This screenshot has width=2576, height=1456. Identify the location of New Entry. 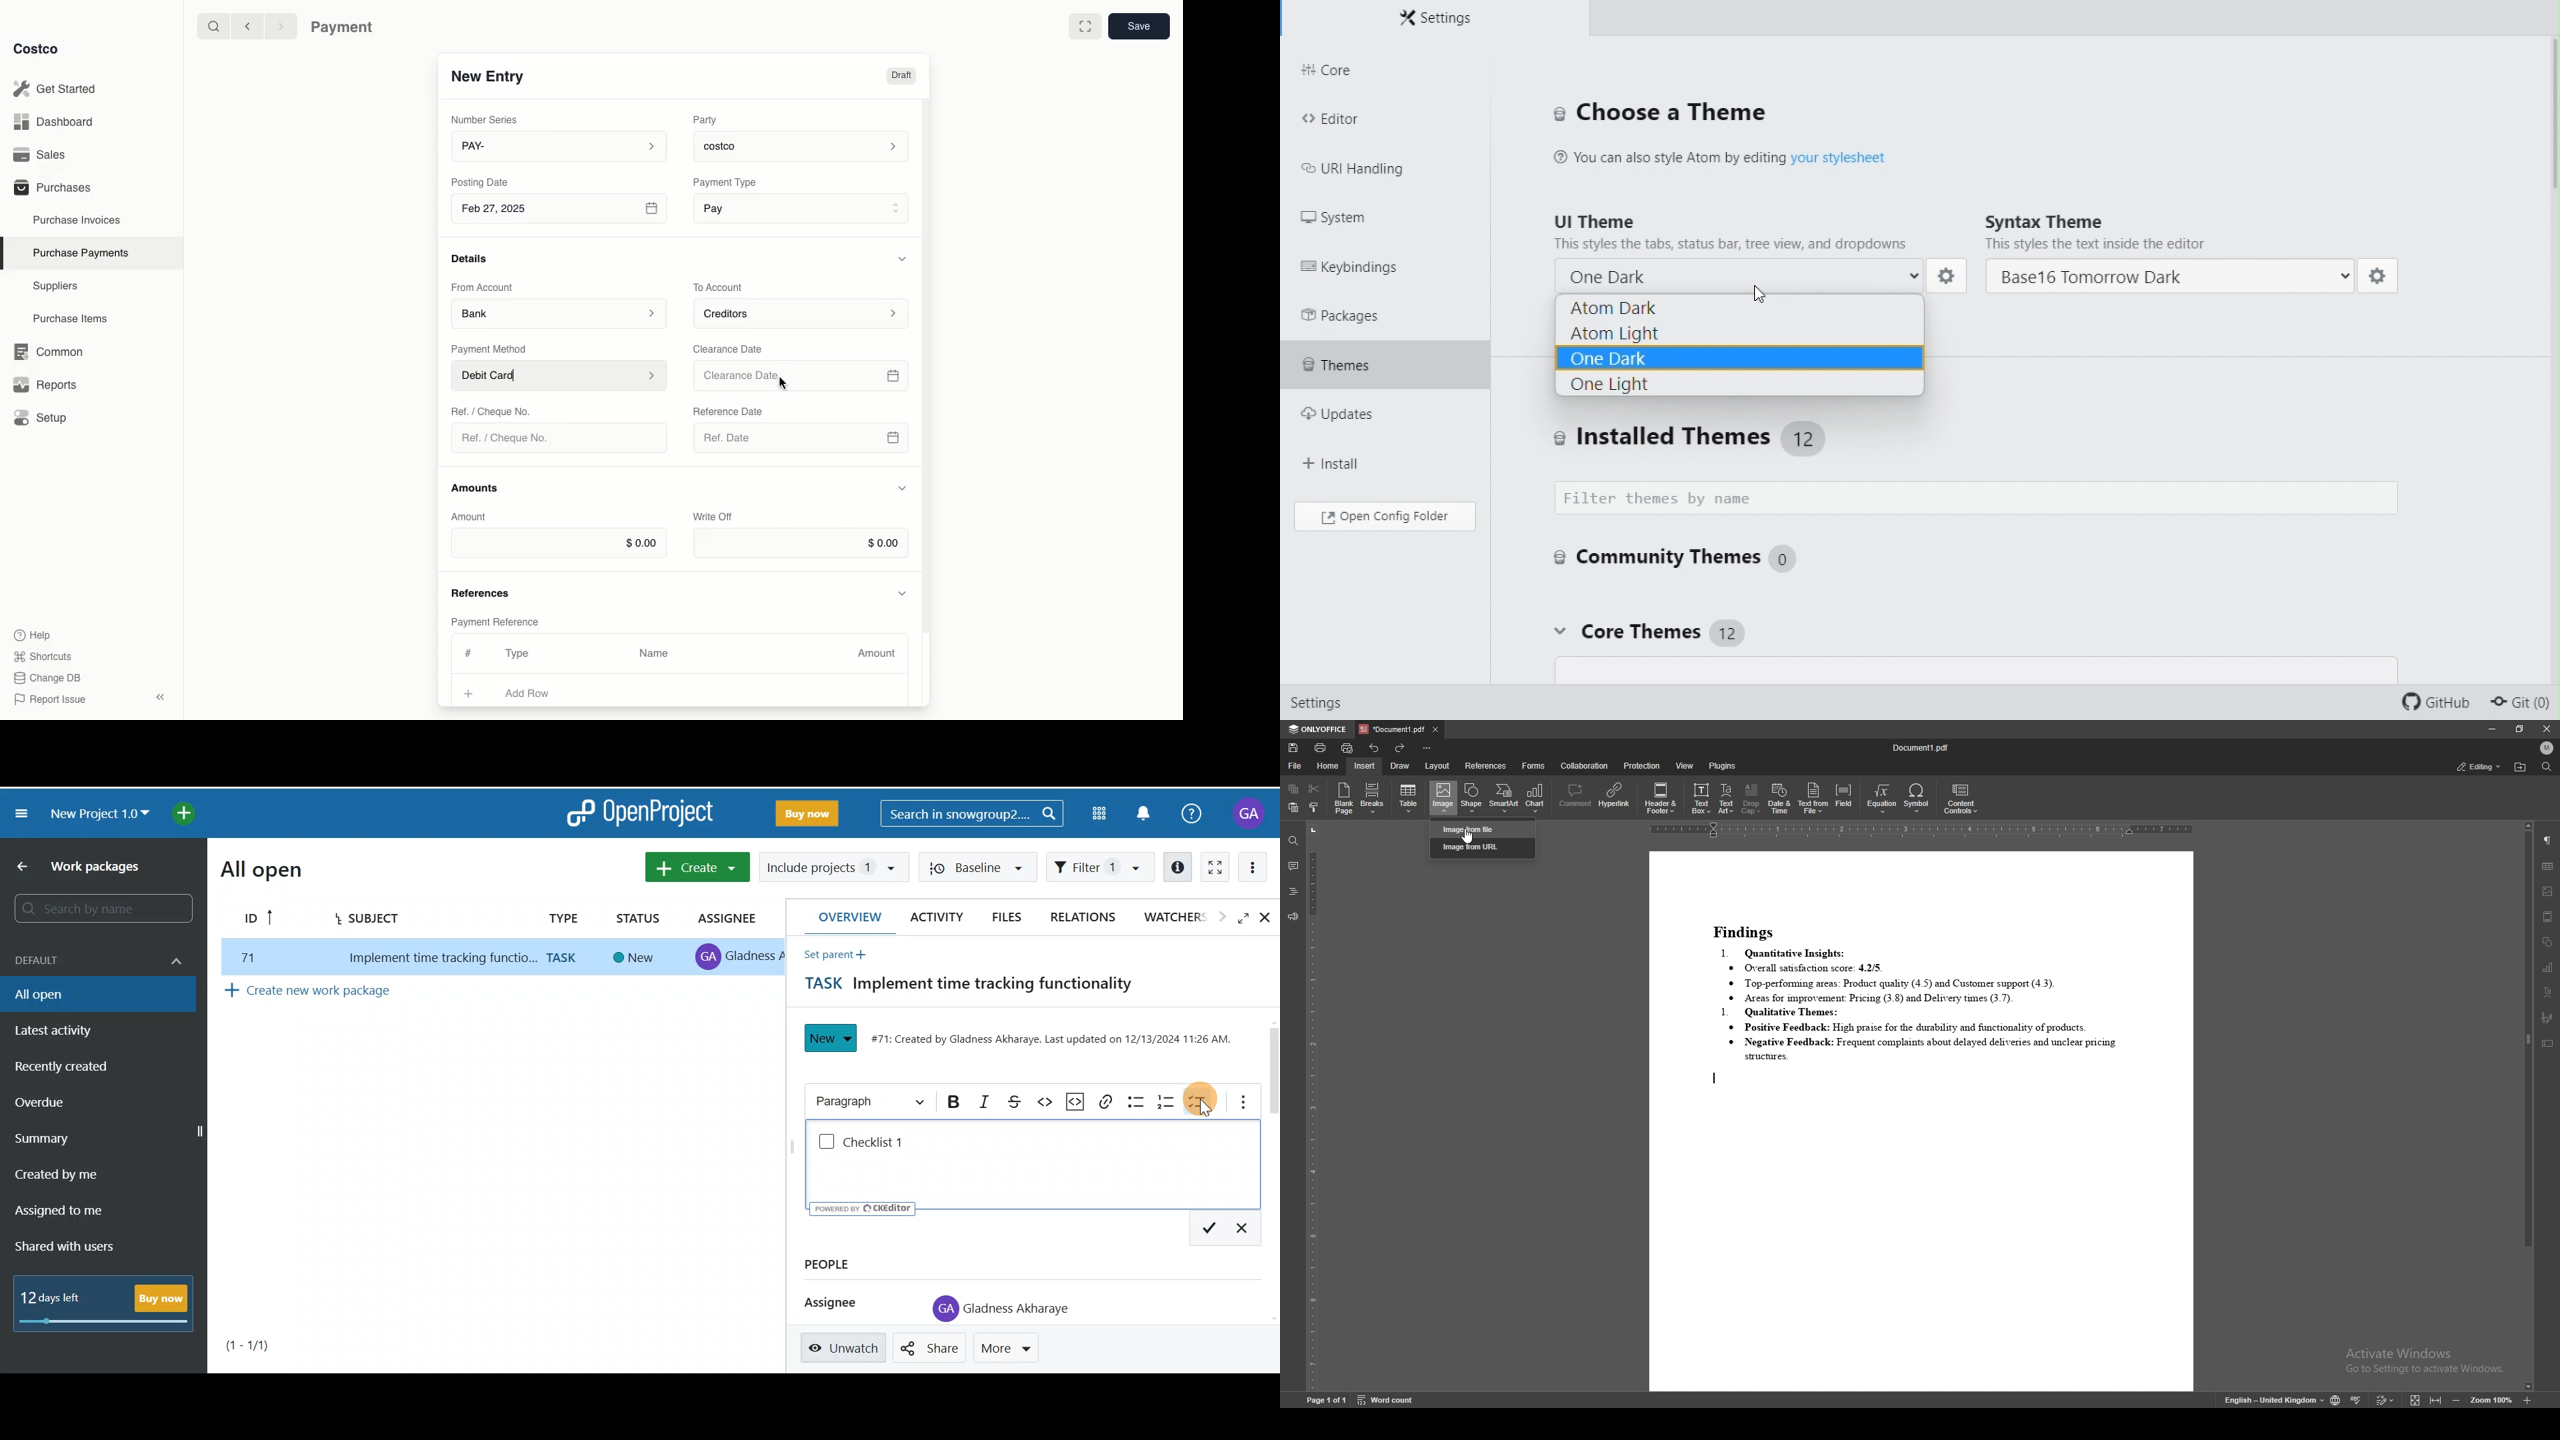
(489, 76).